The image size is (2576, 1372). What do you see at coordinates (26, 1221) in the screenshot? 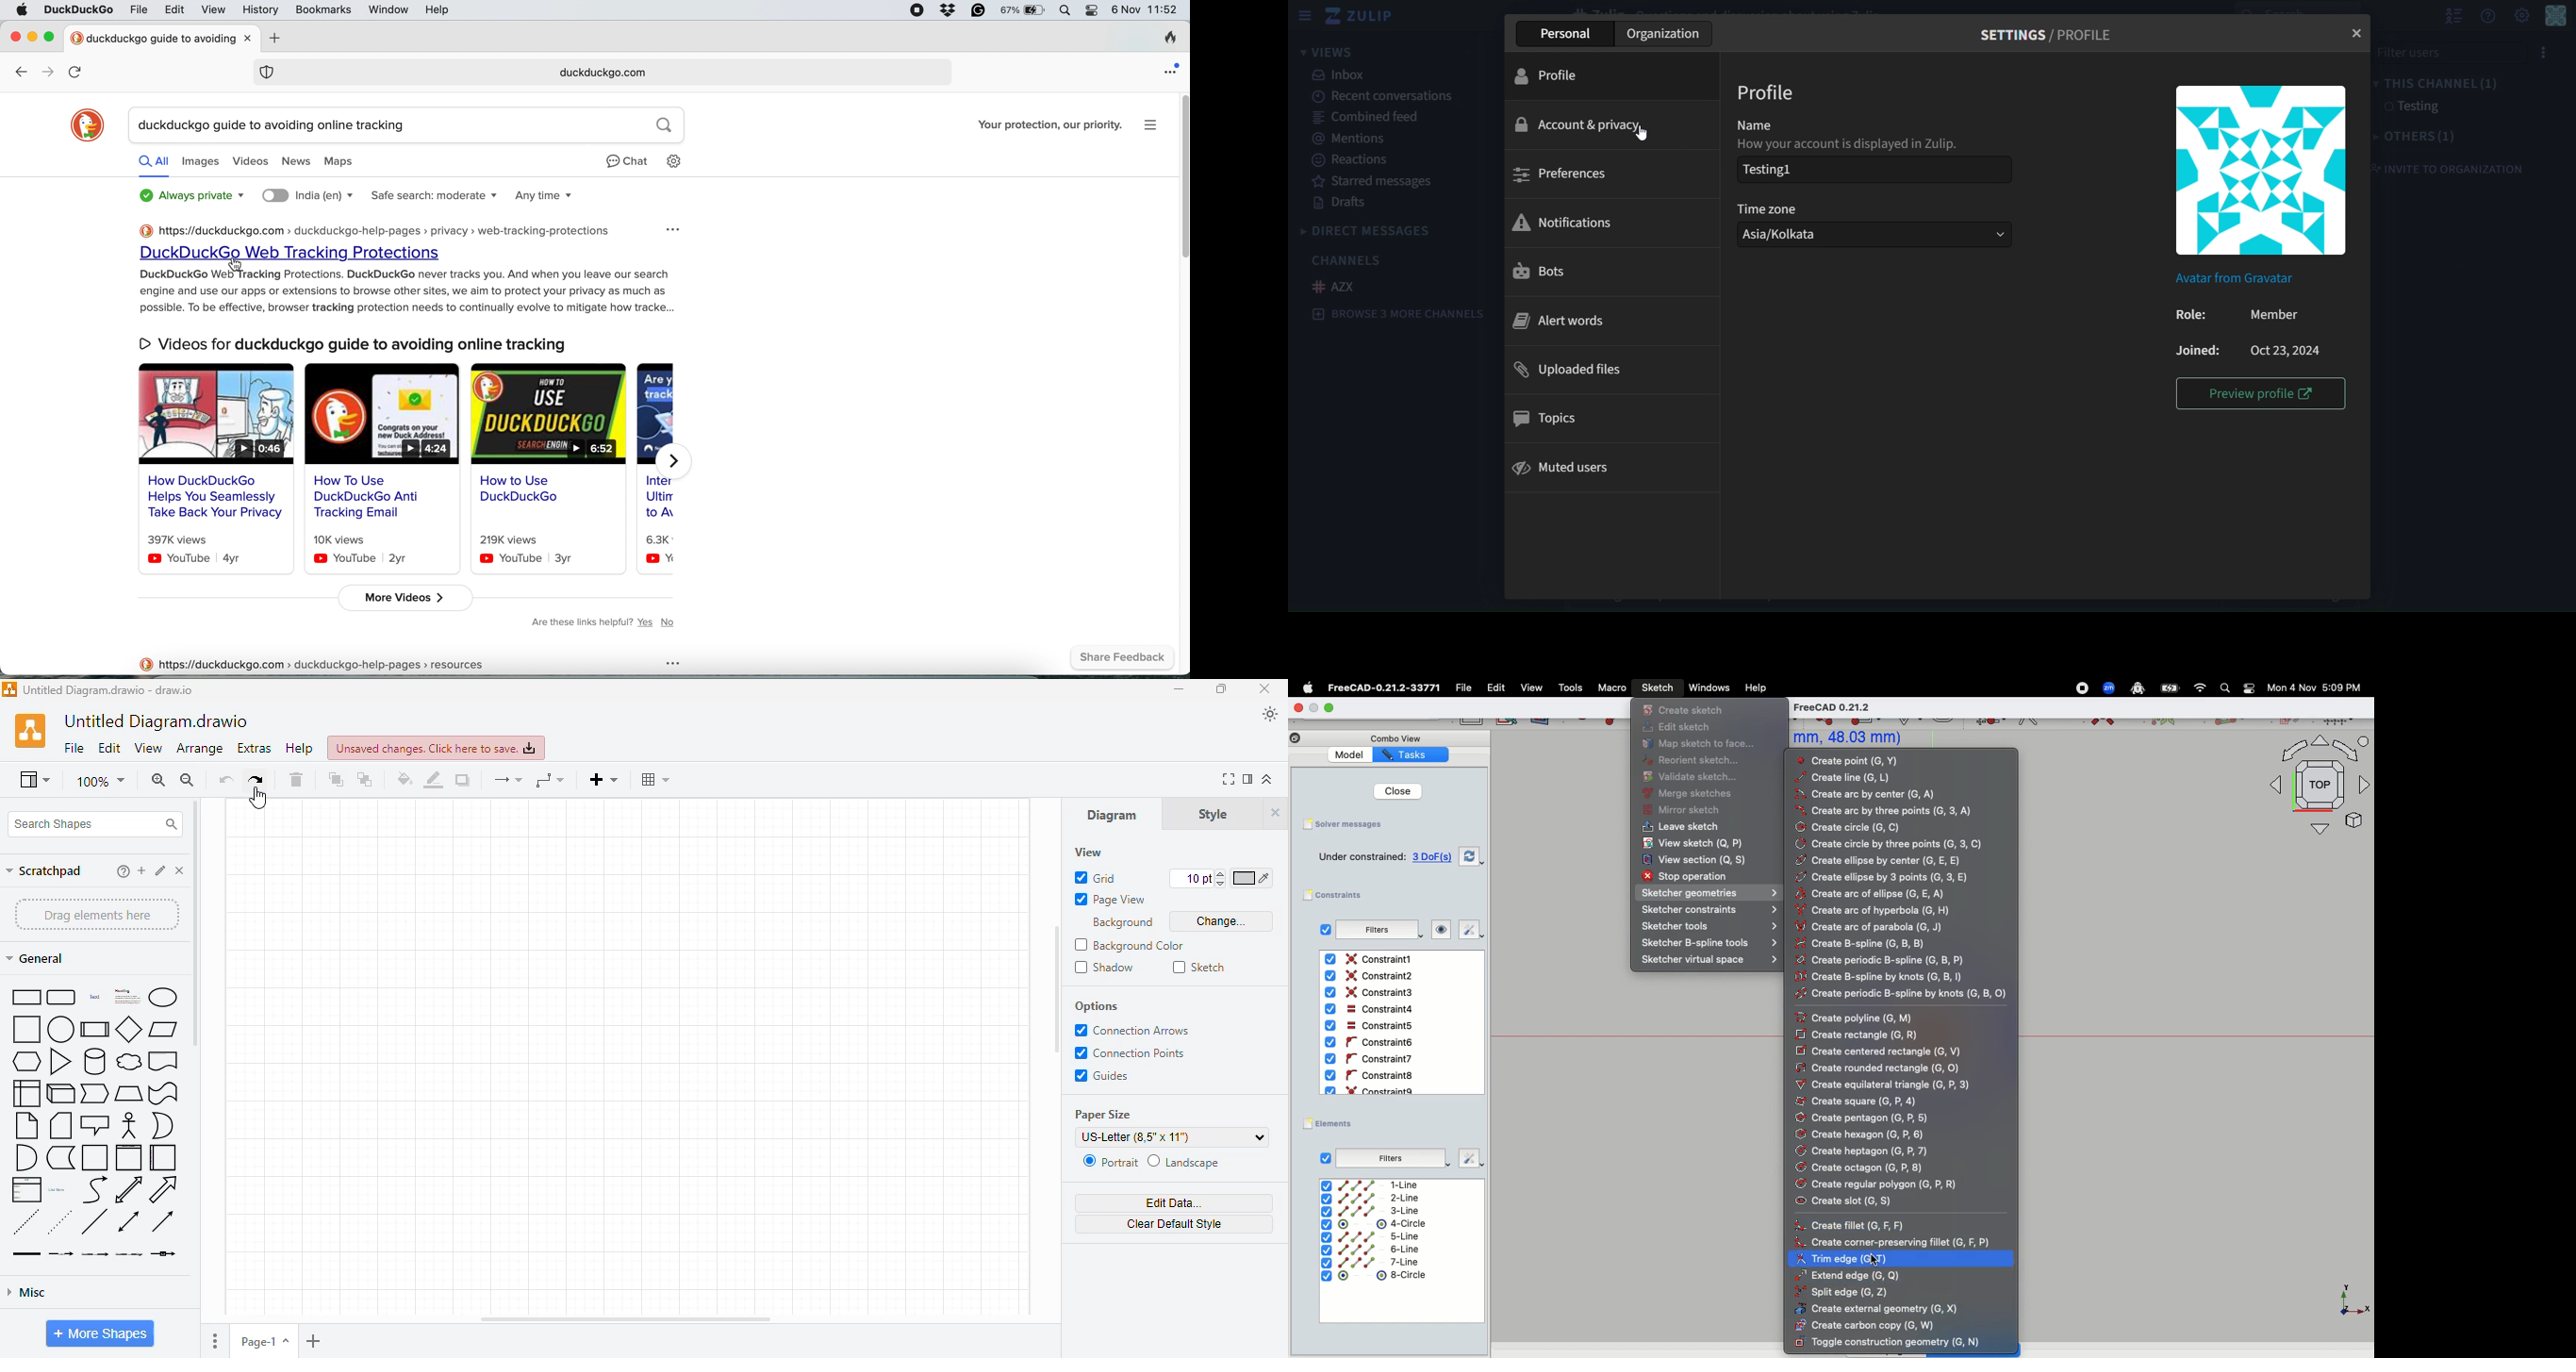
I see `dashed line` at bounding box center [26, 1221].